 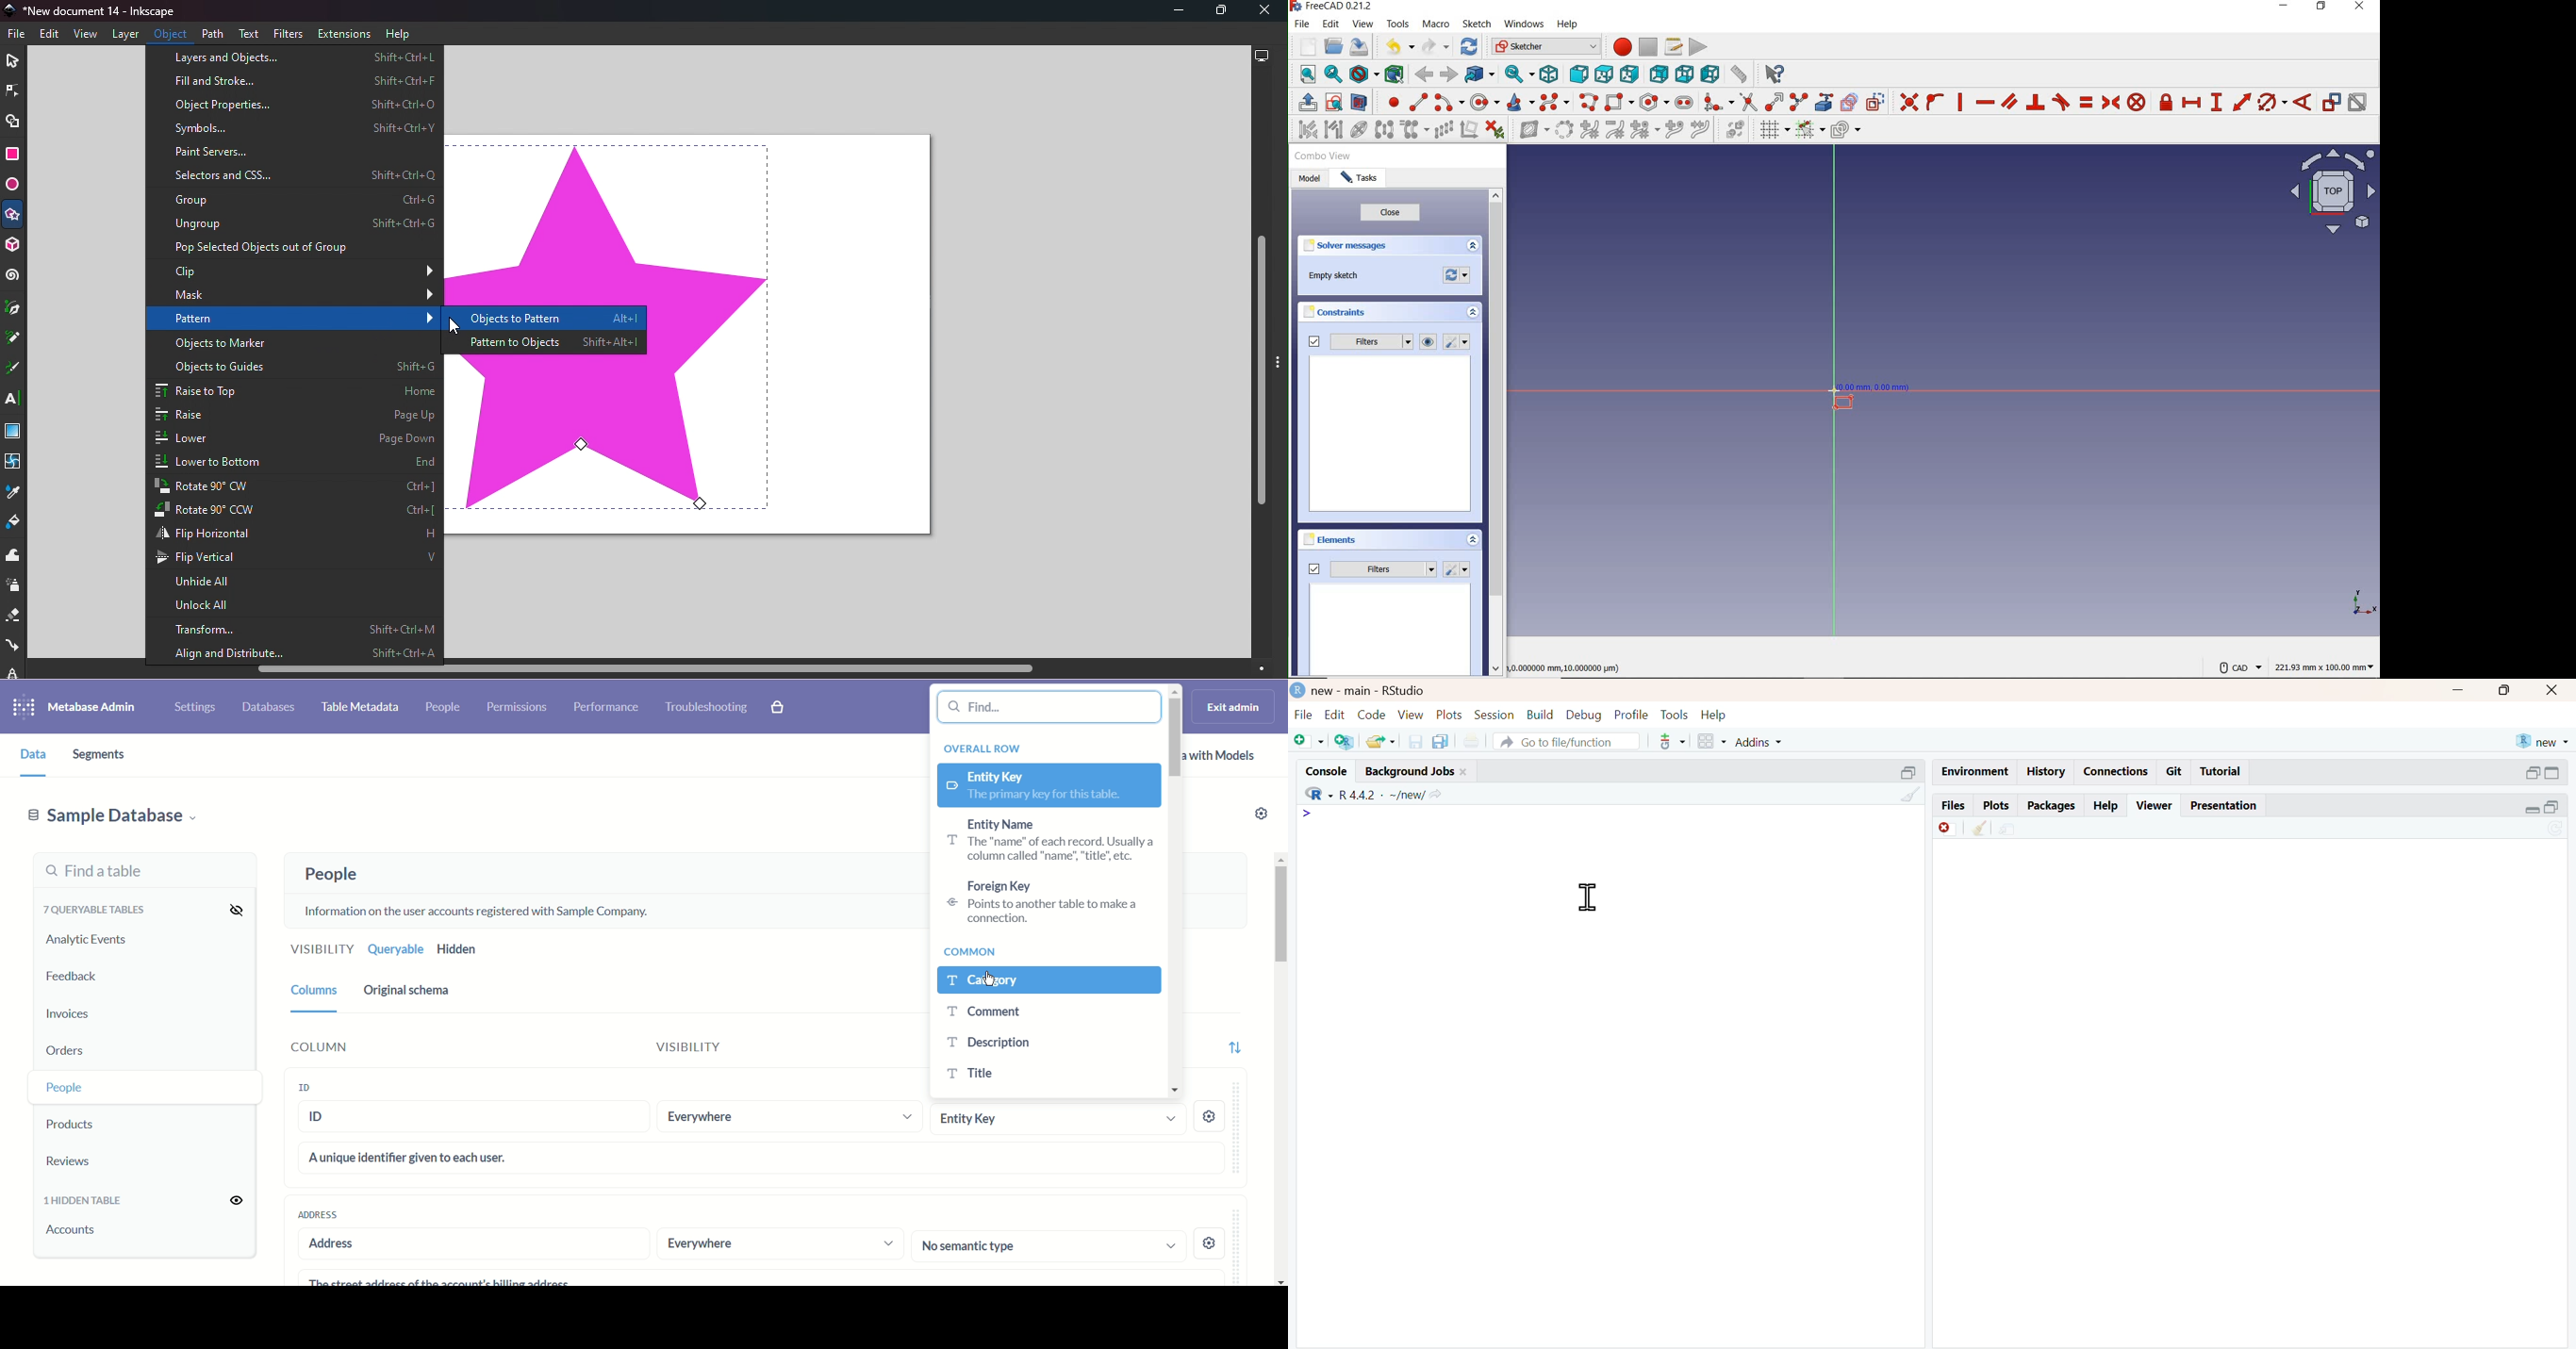 I want to click on 3D box tool, so click(x=15, y=245).